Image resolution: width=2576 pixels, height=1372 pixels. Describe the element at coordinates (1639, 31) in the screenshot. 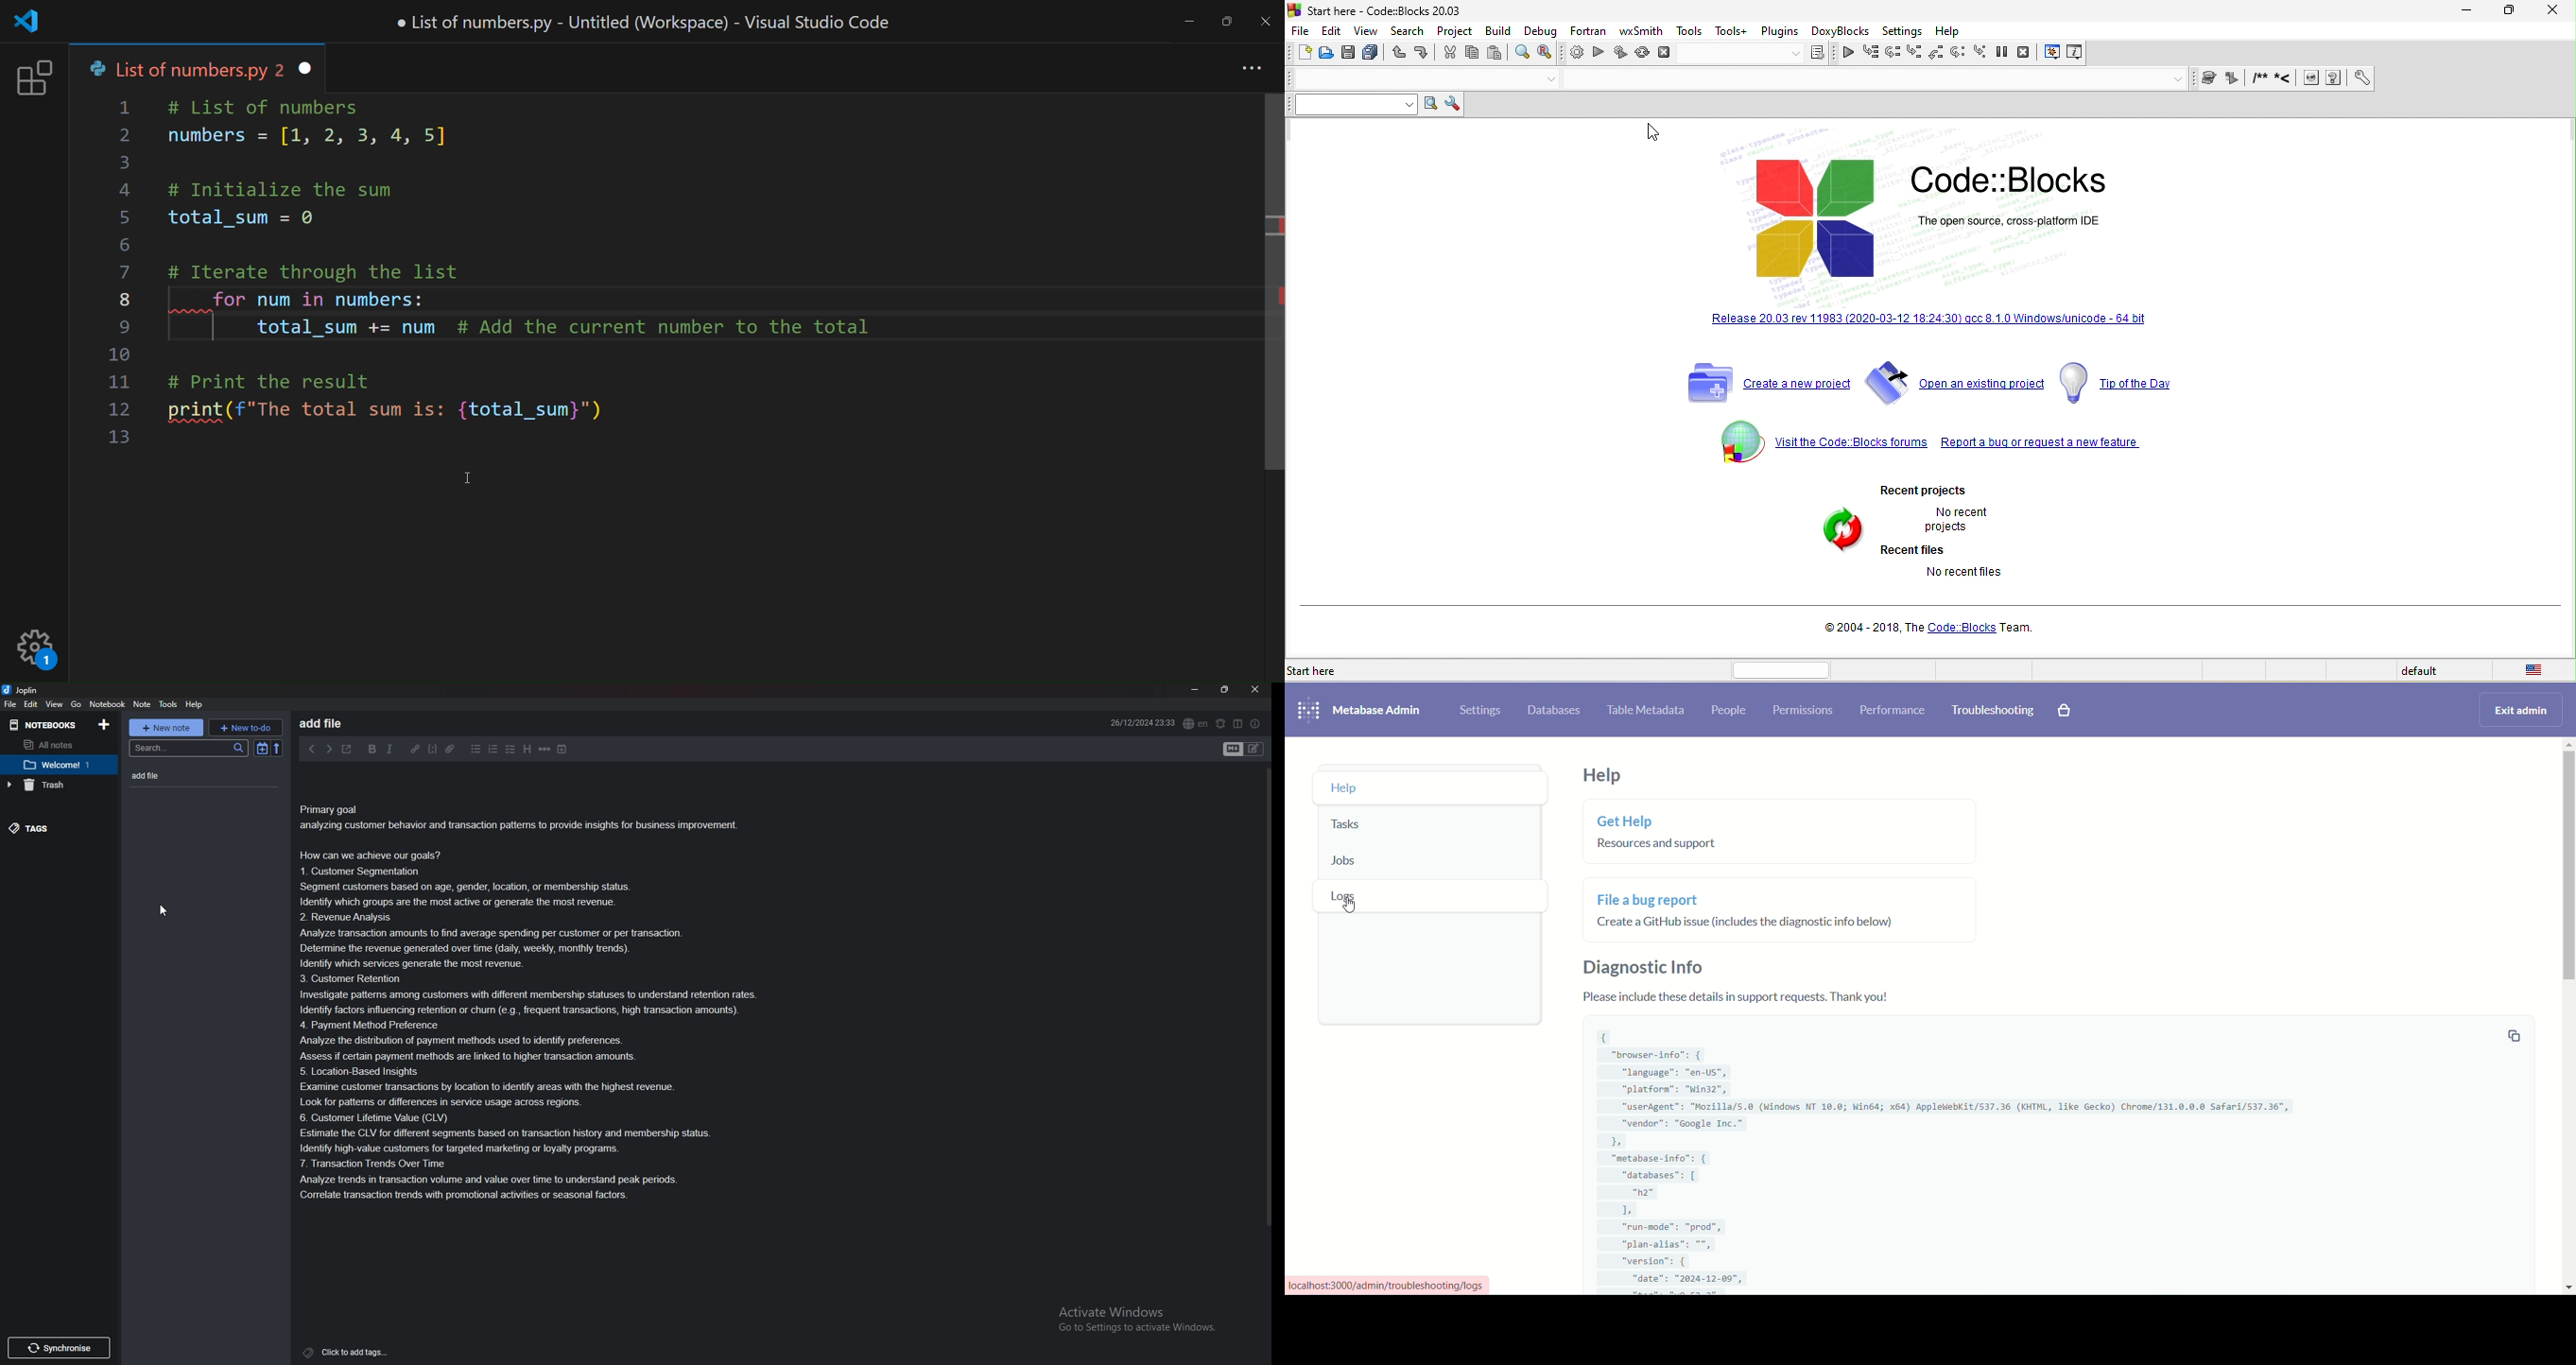

I see `wx smith` at that location.